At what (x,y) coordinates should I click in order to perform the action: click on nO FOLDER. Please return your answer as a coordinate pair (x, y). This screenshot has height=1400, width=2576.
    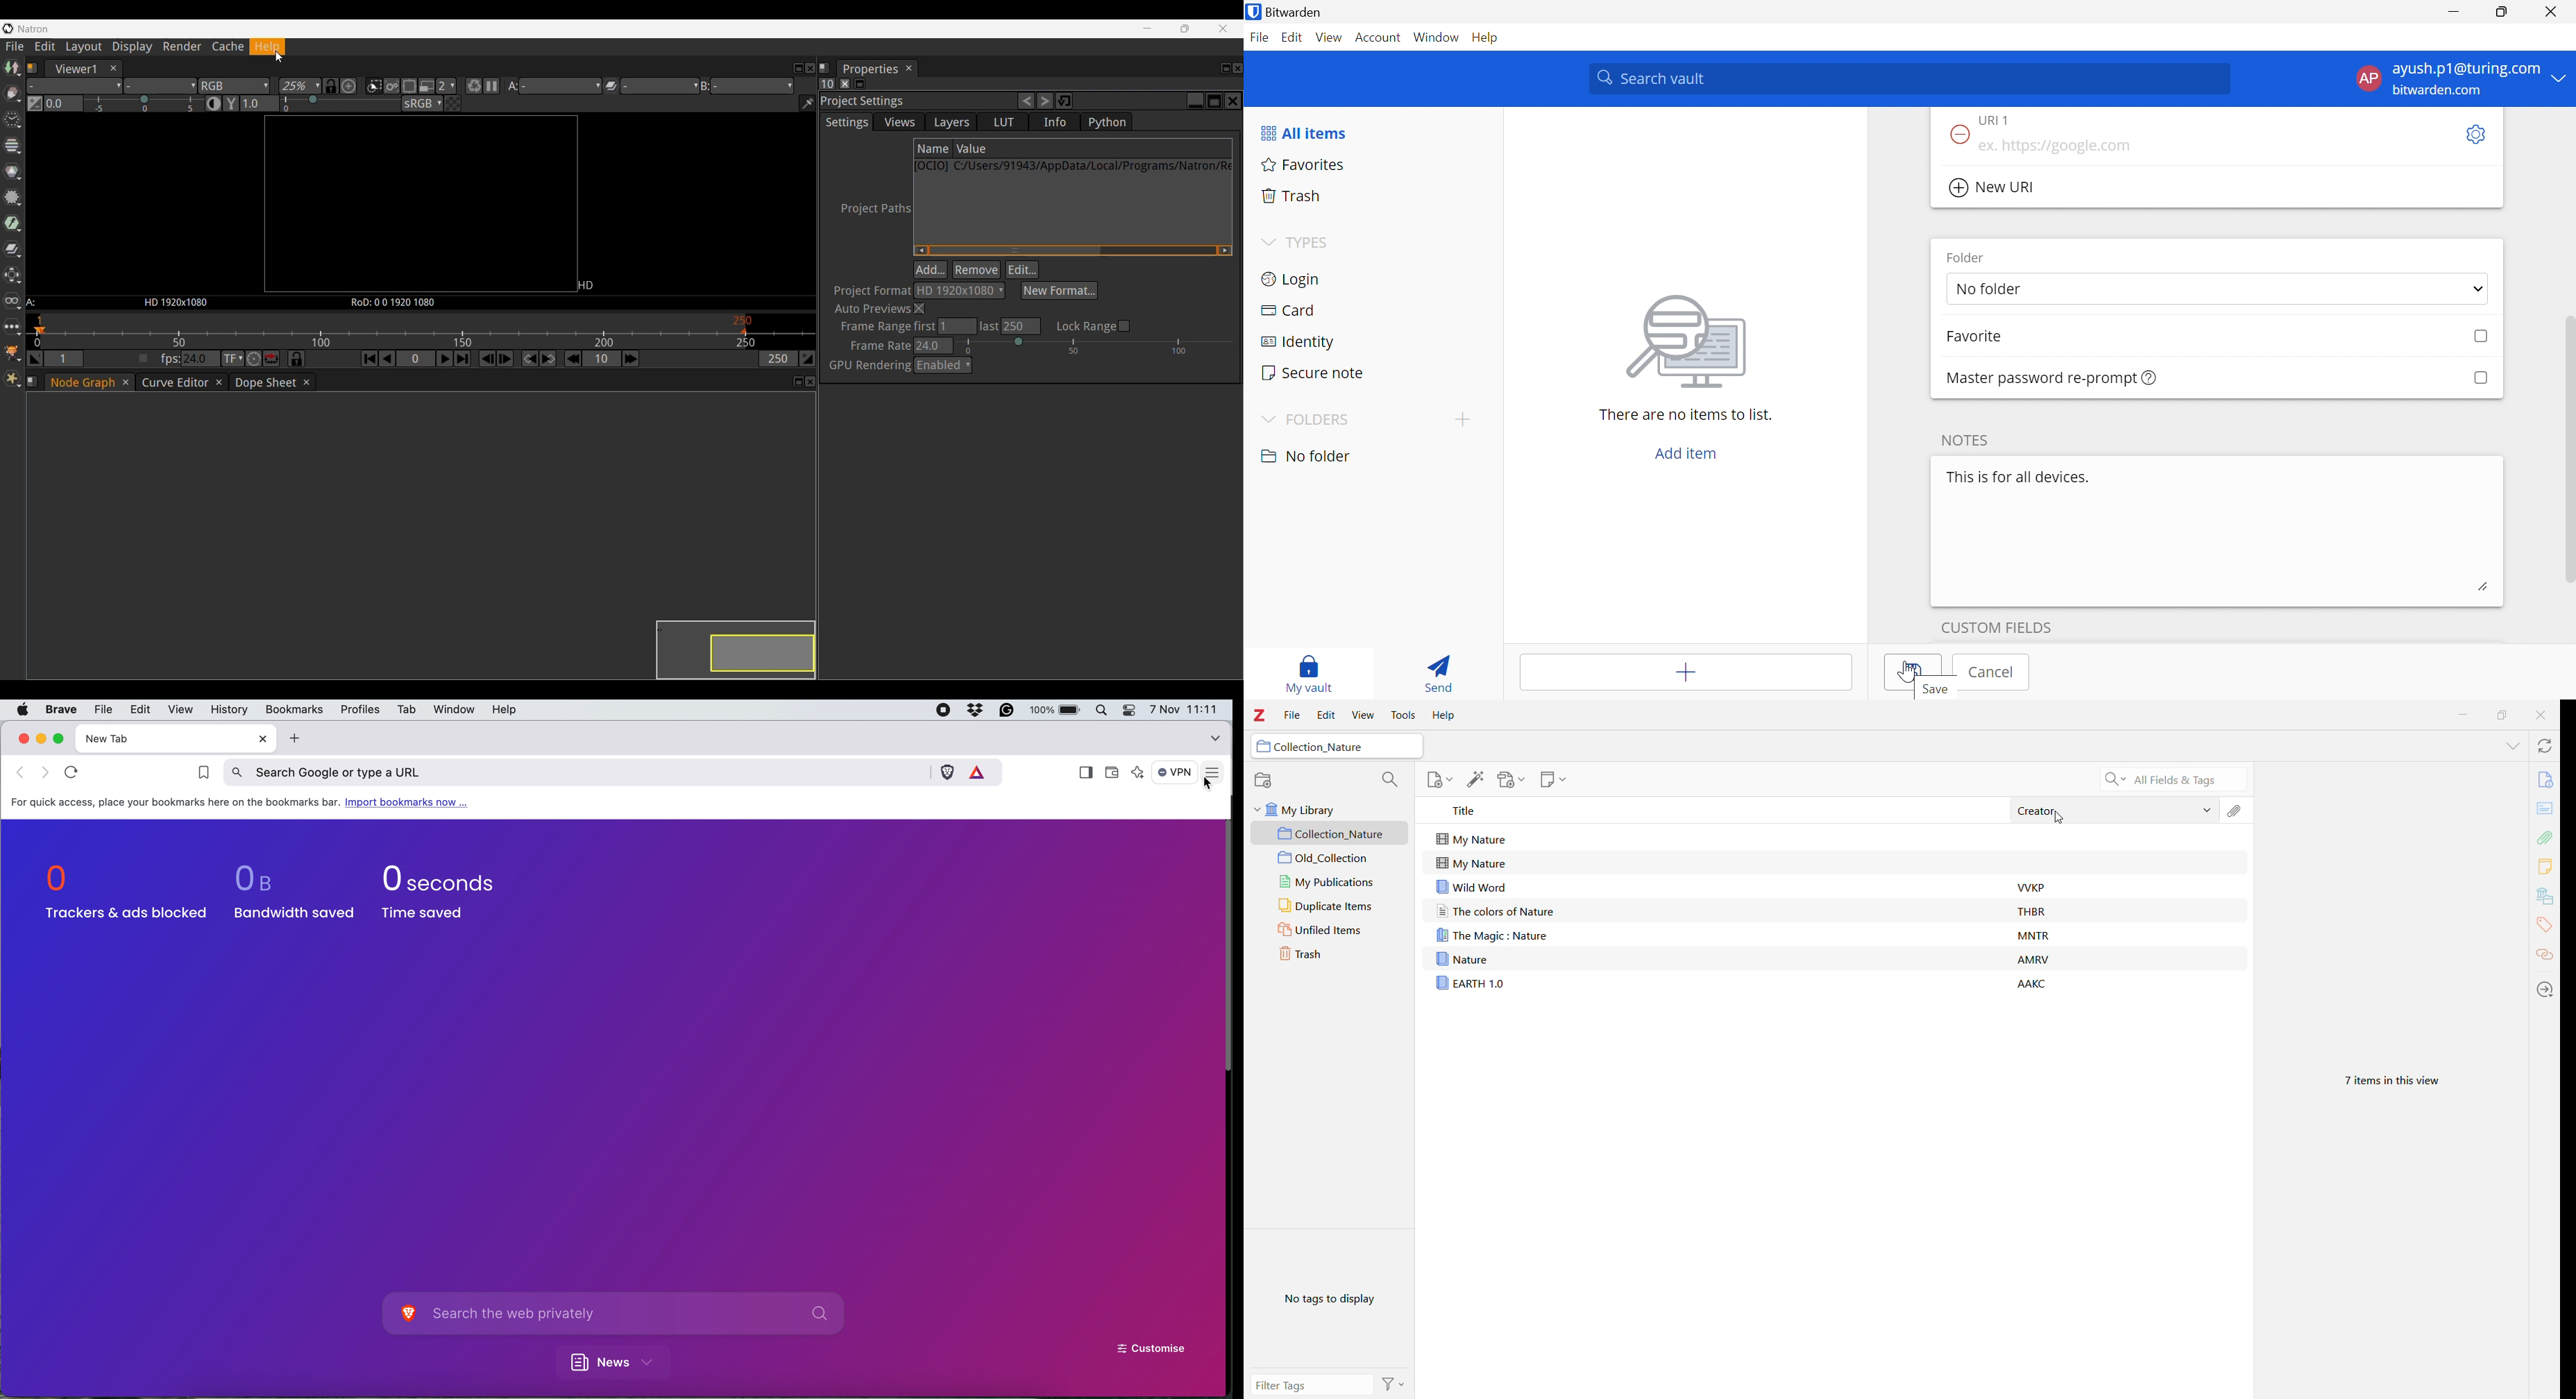
    Looking at the image, I should click on (1305, 456).